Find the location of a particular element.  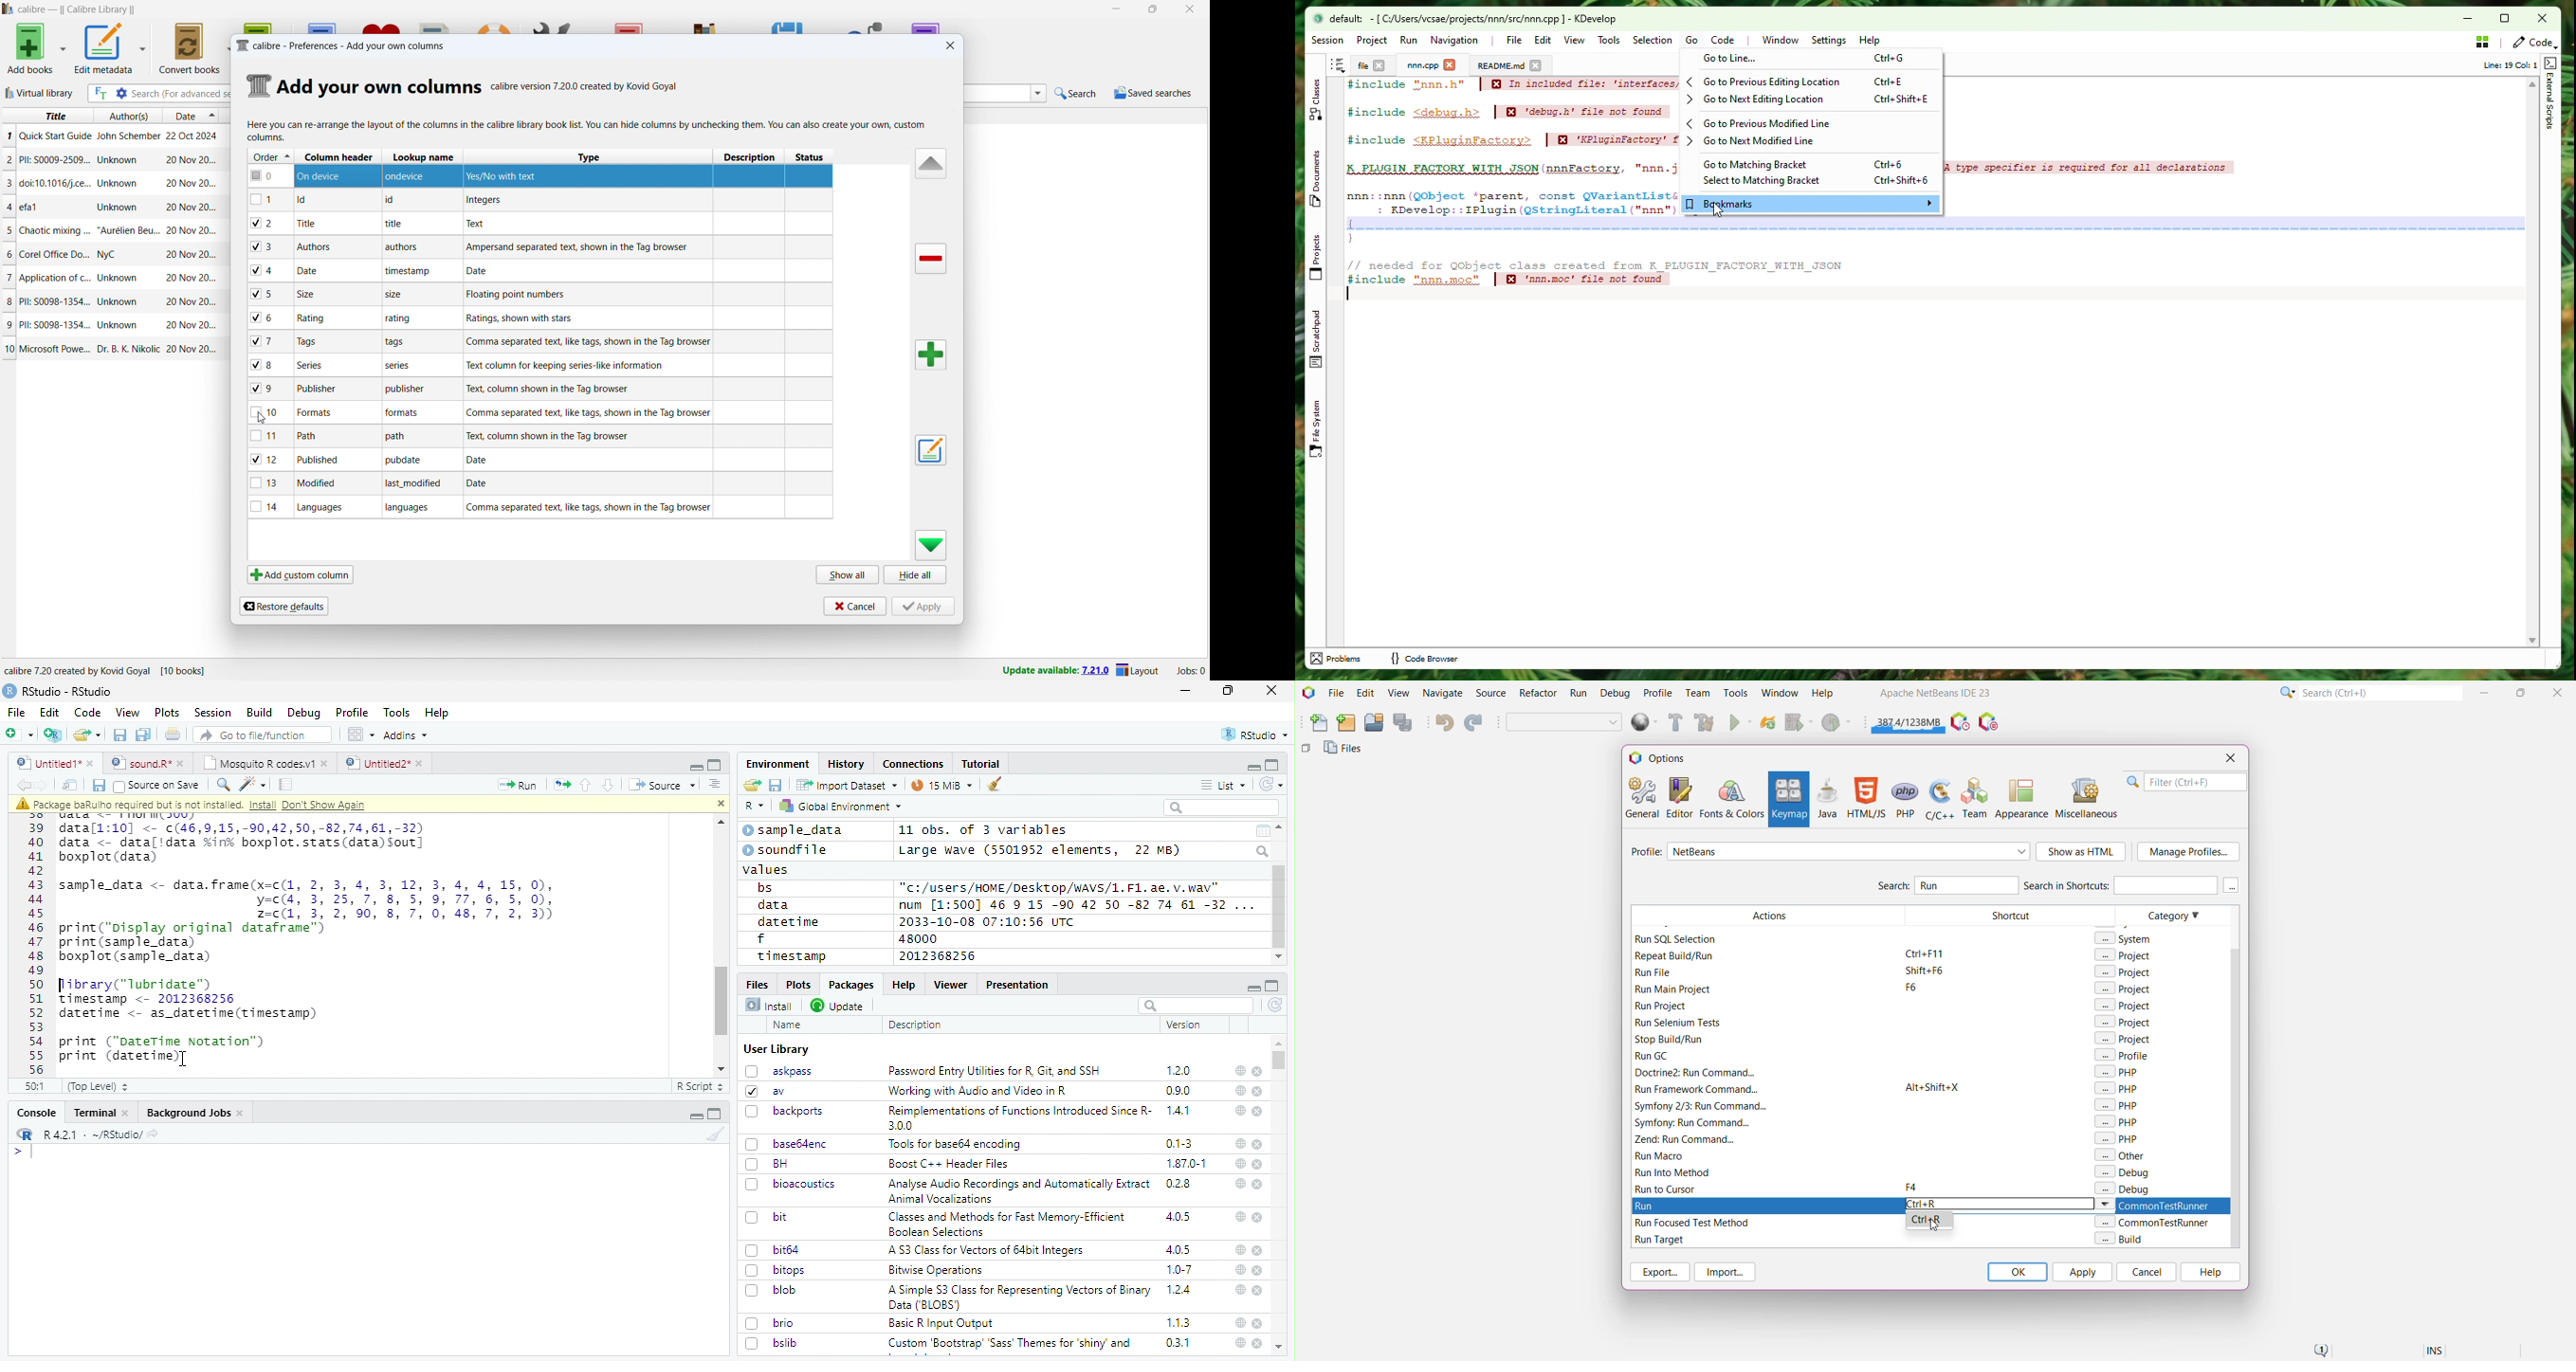

Edit is located at coordinates (49, 712).